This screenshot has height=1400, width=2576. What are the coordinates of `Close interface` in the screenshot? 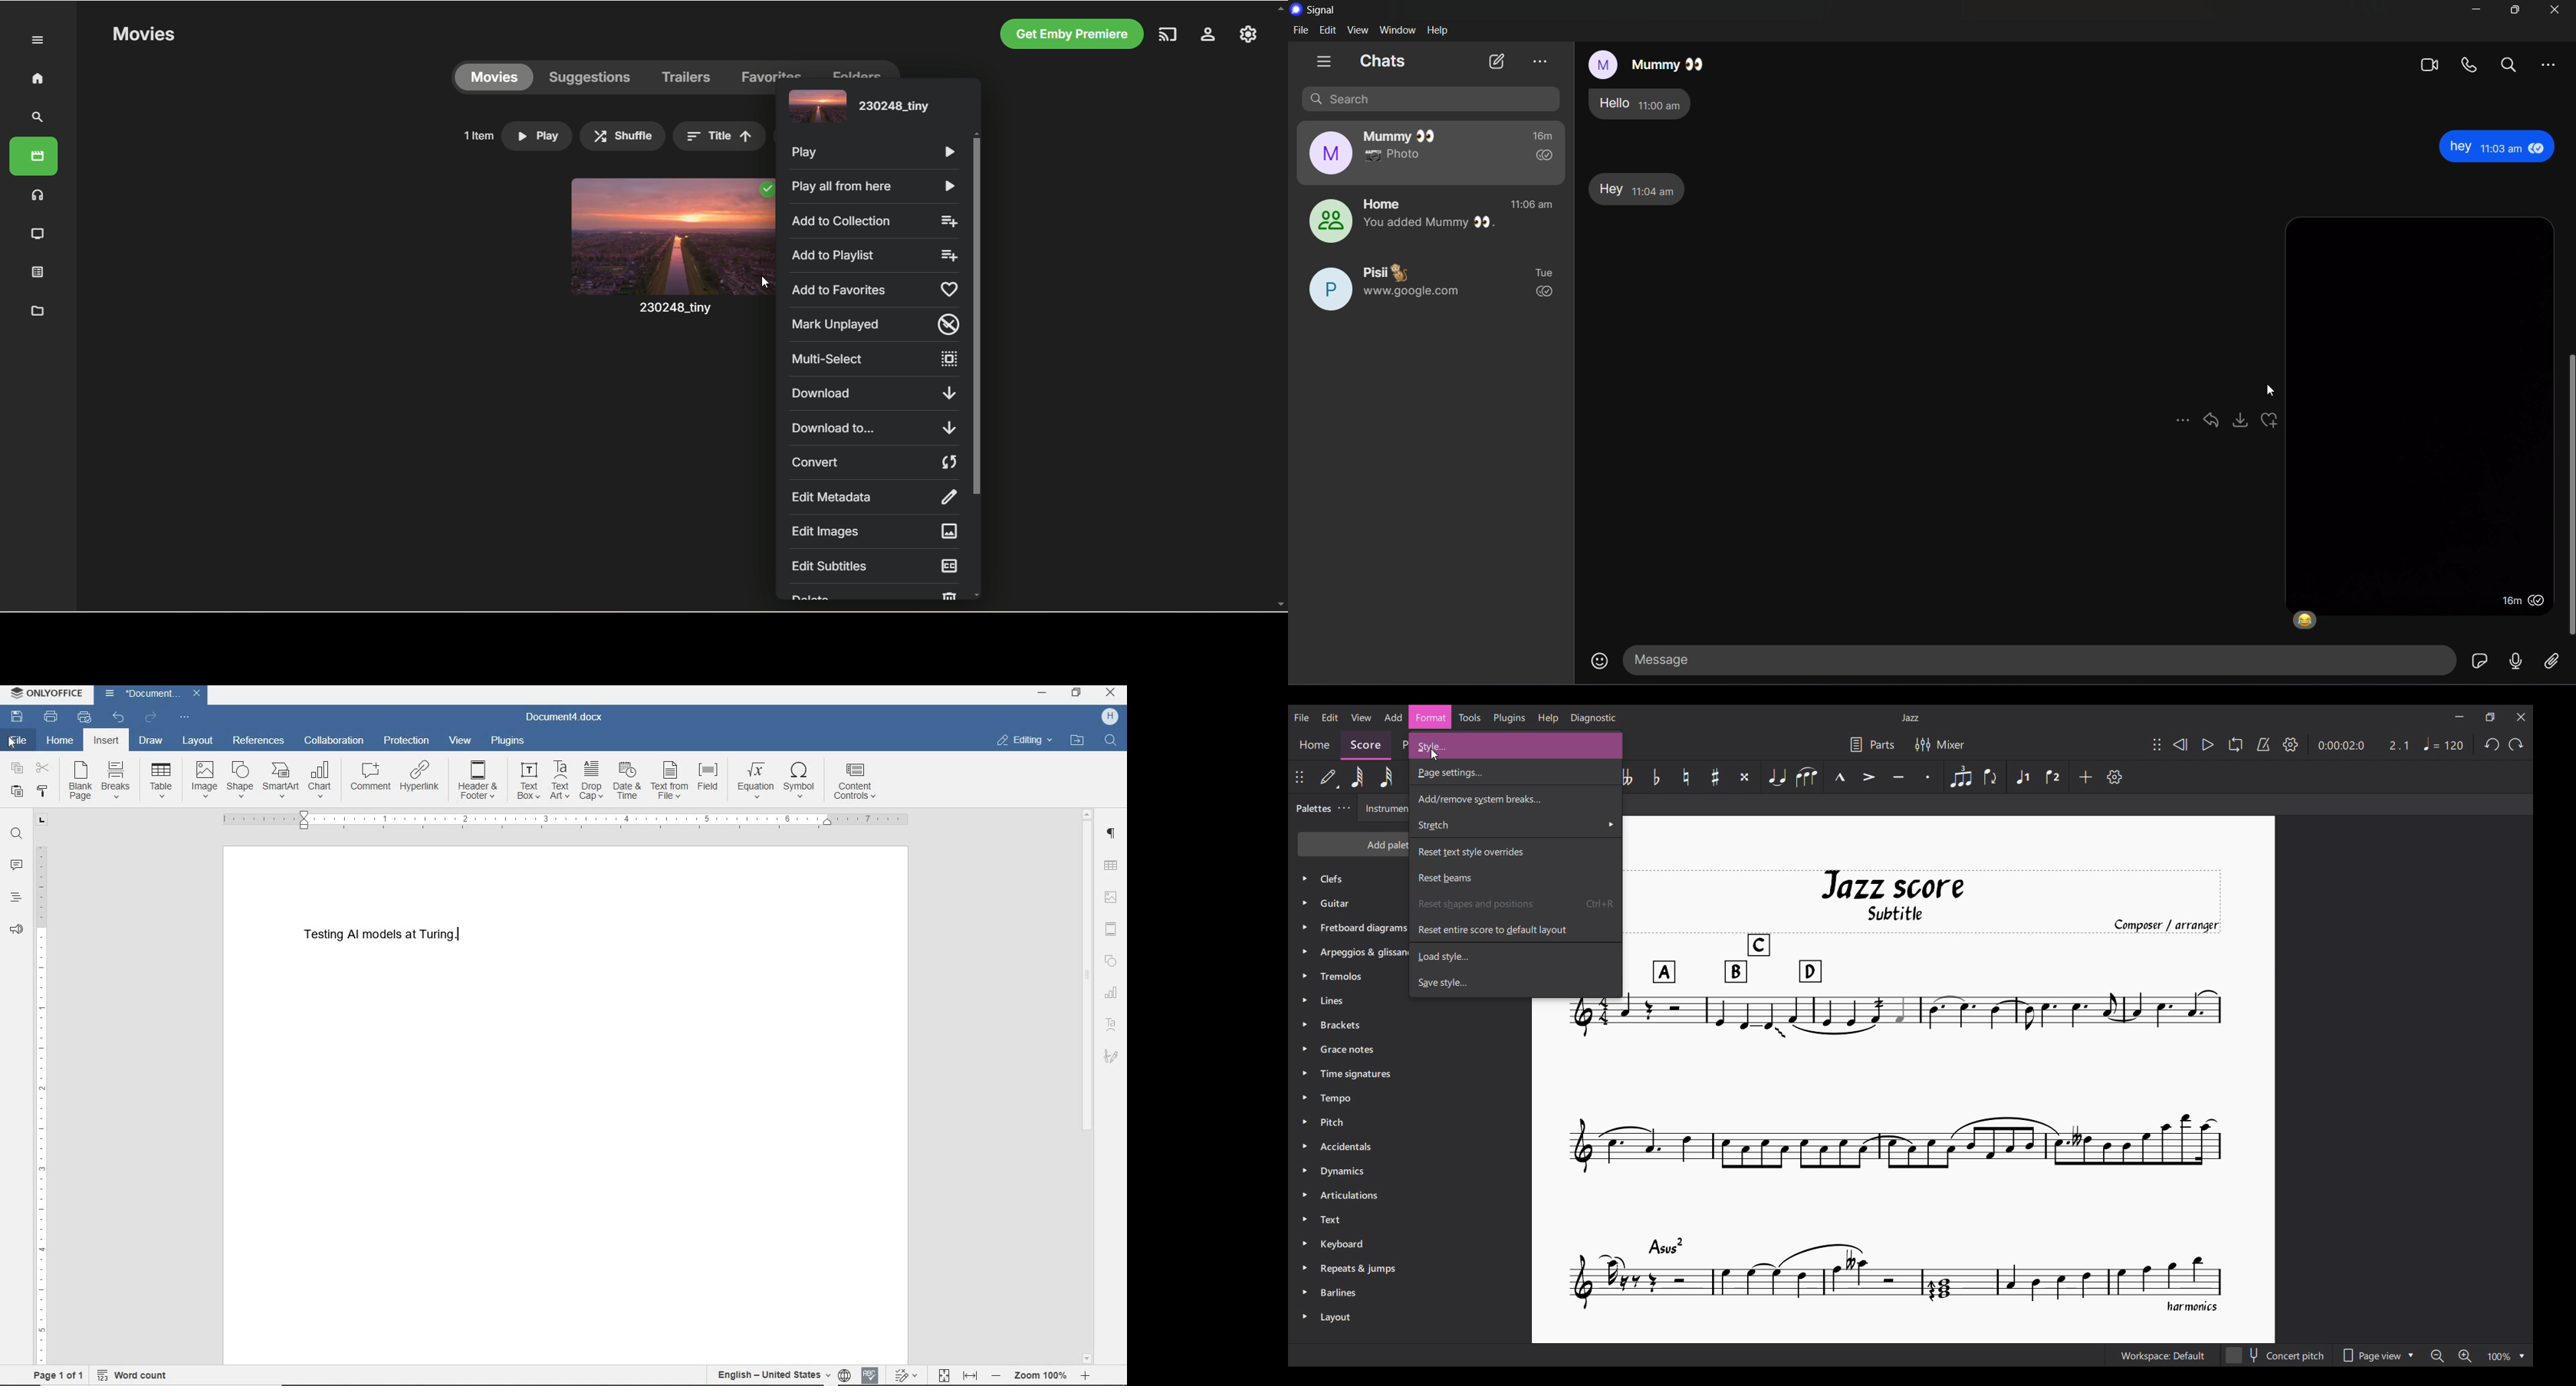 It's located at (2522, 717).